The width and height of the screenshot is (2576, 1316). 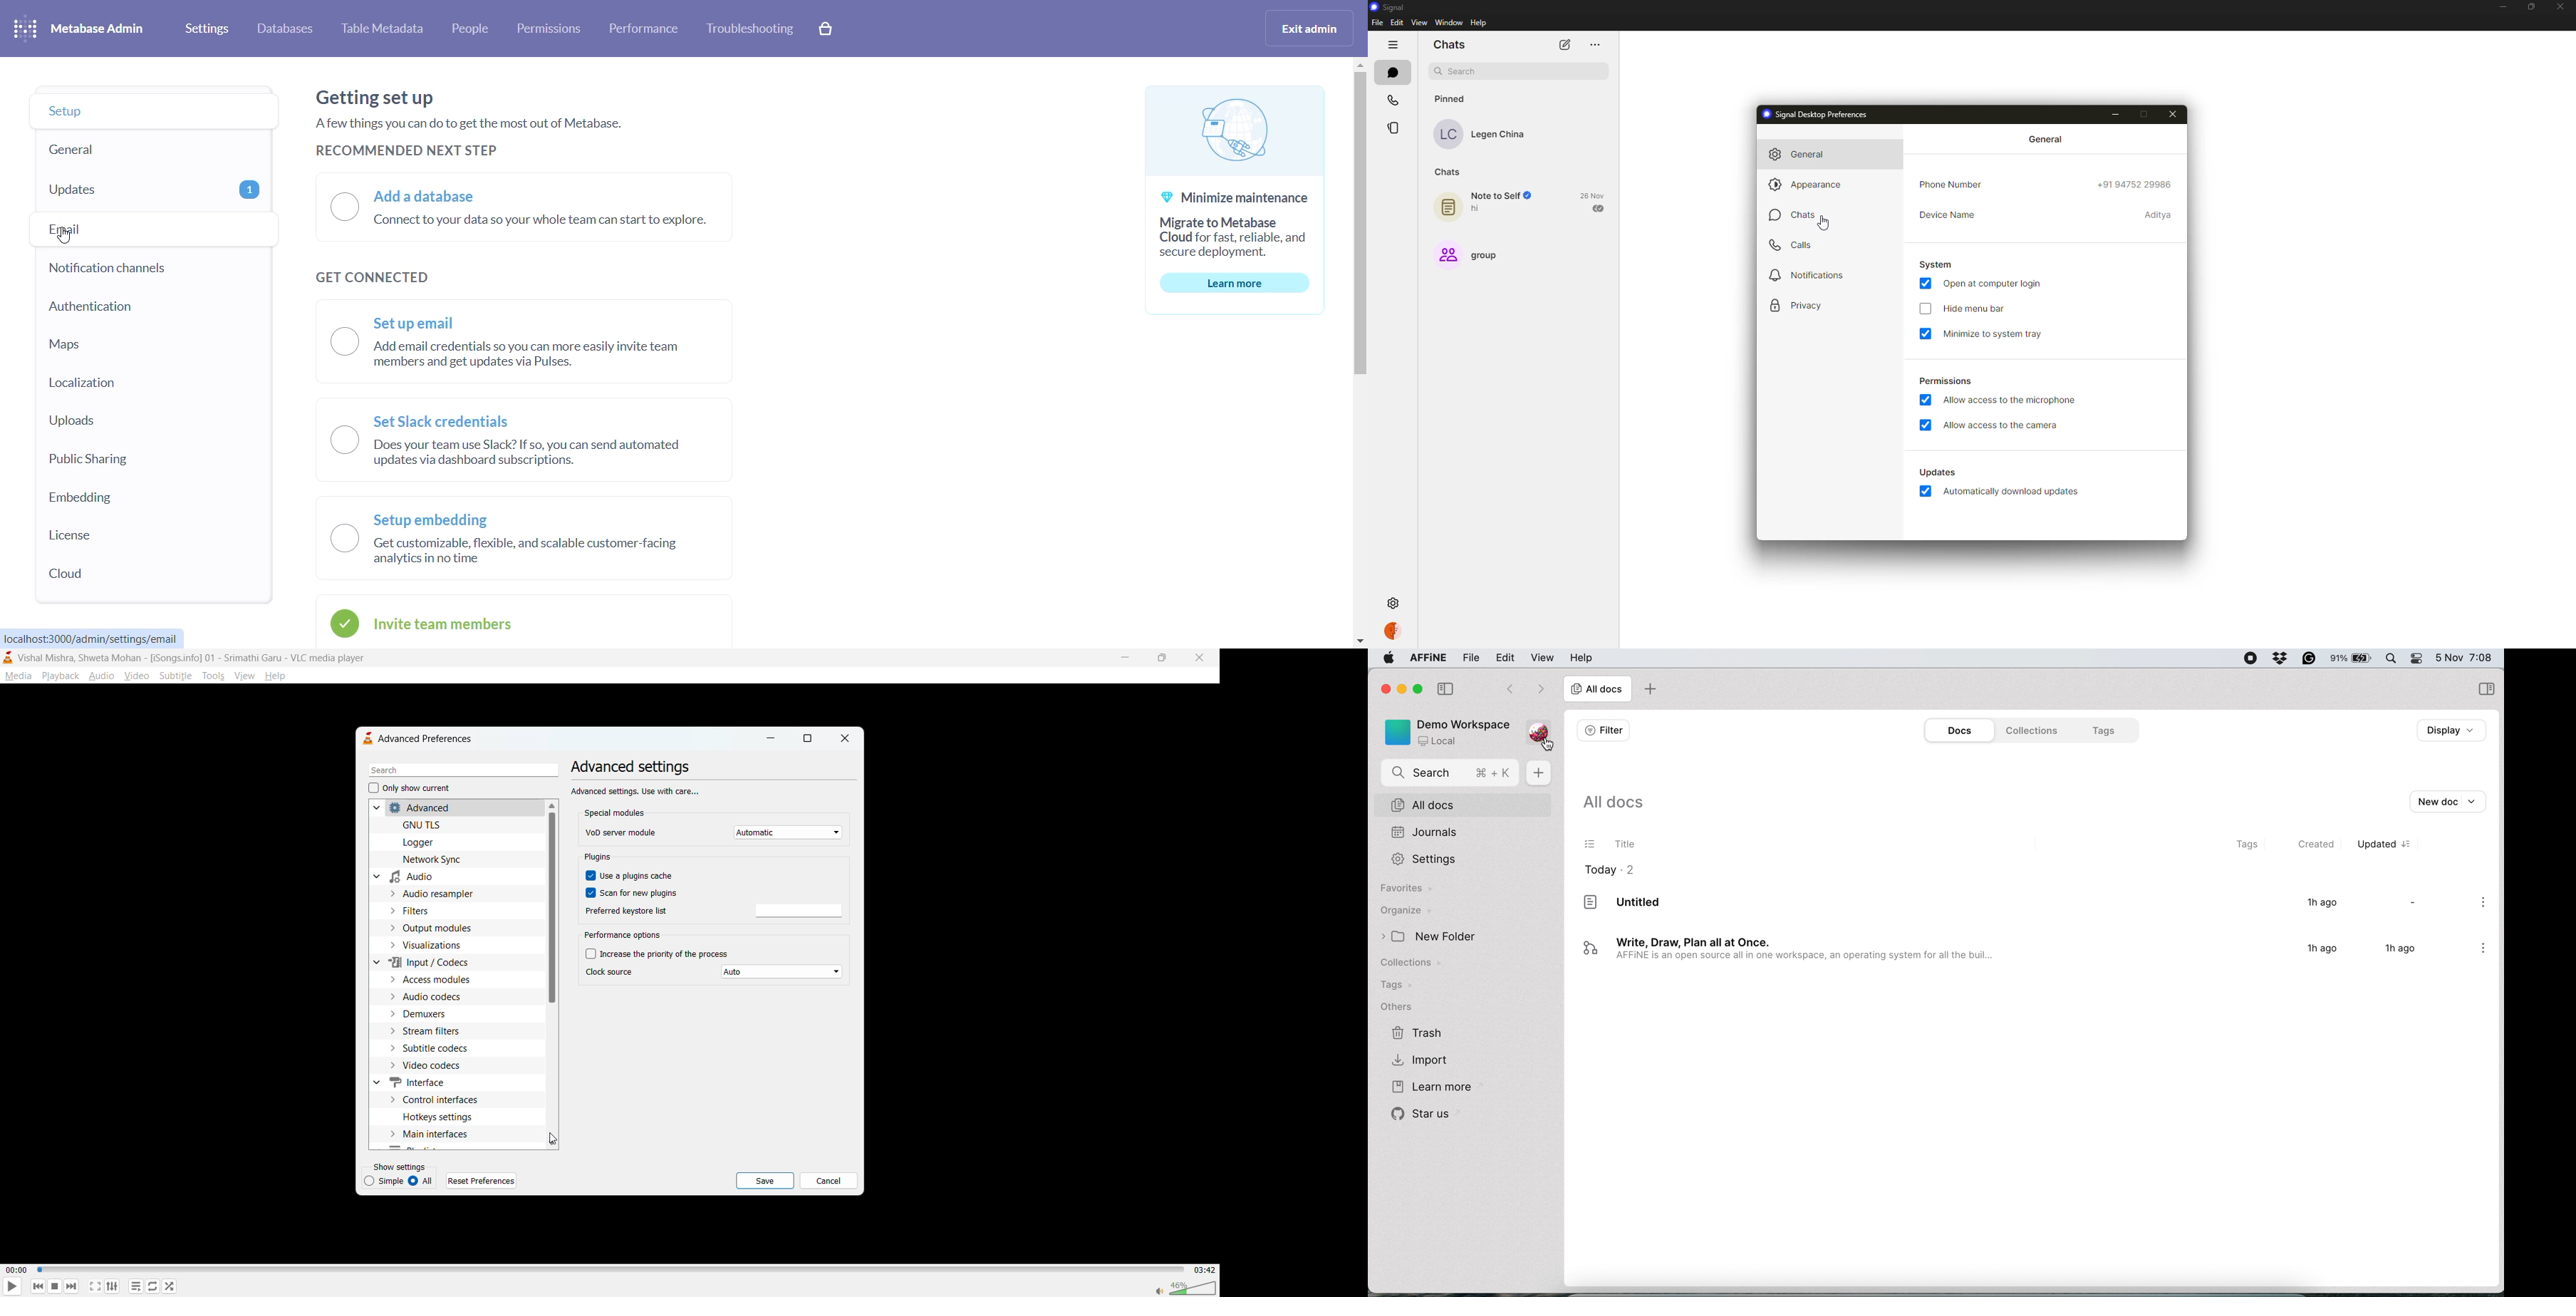 I want to click on updates, so click(x=1939, y=472).